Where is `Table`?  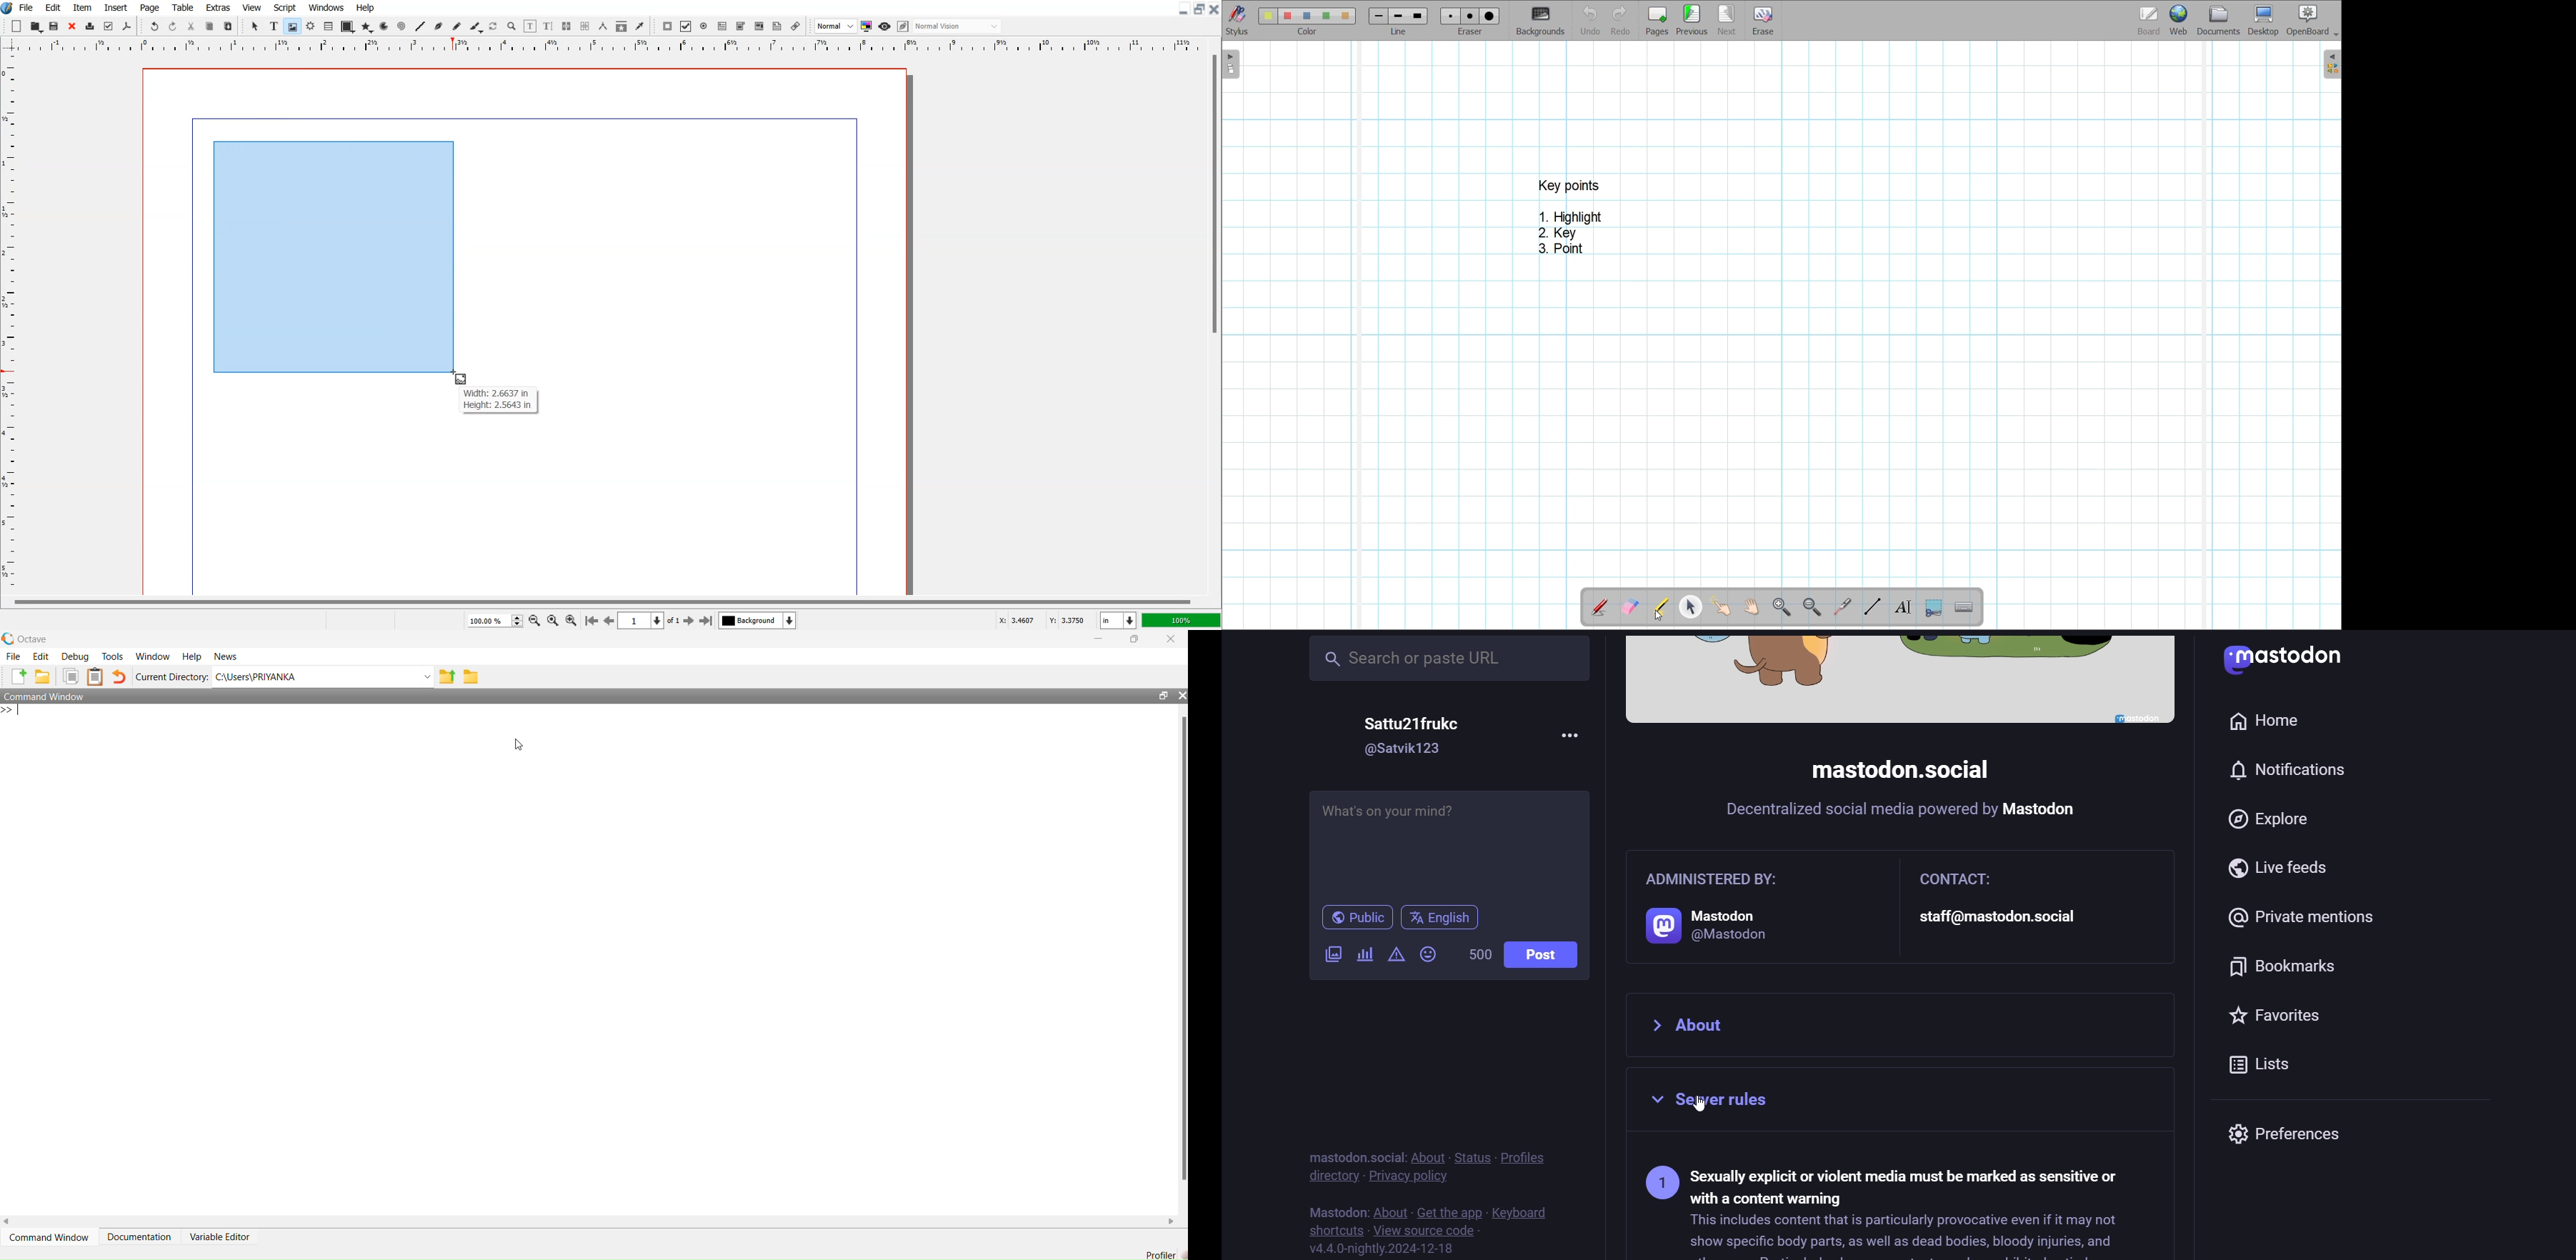
Table is located at coordinates (183, 7).